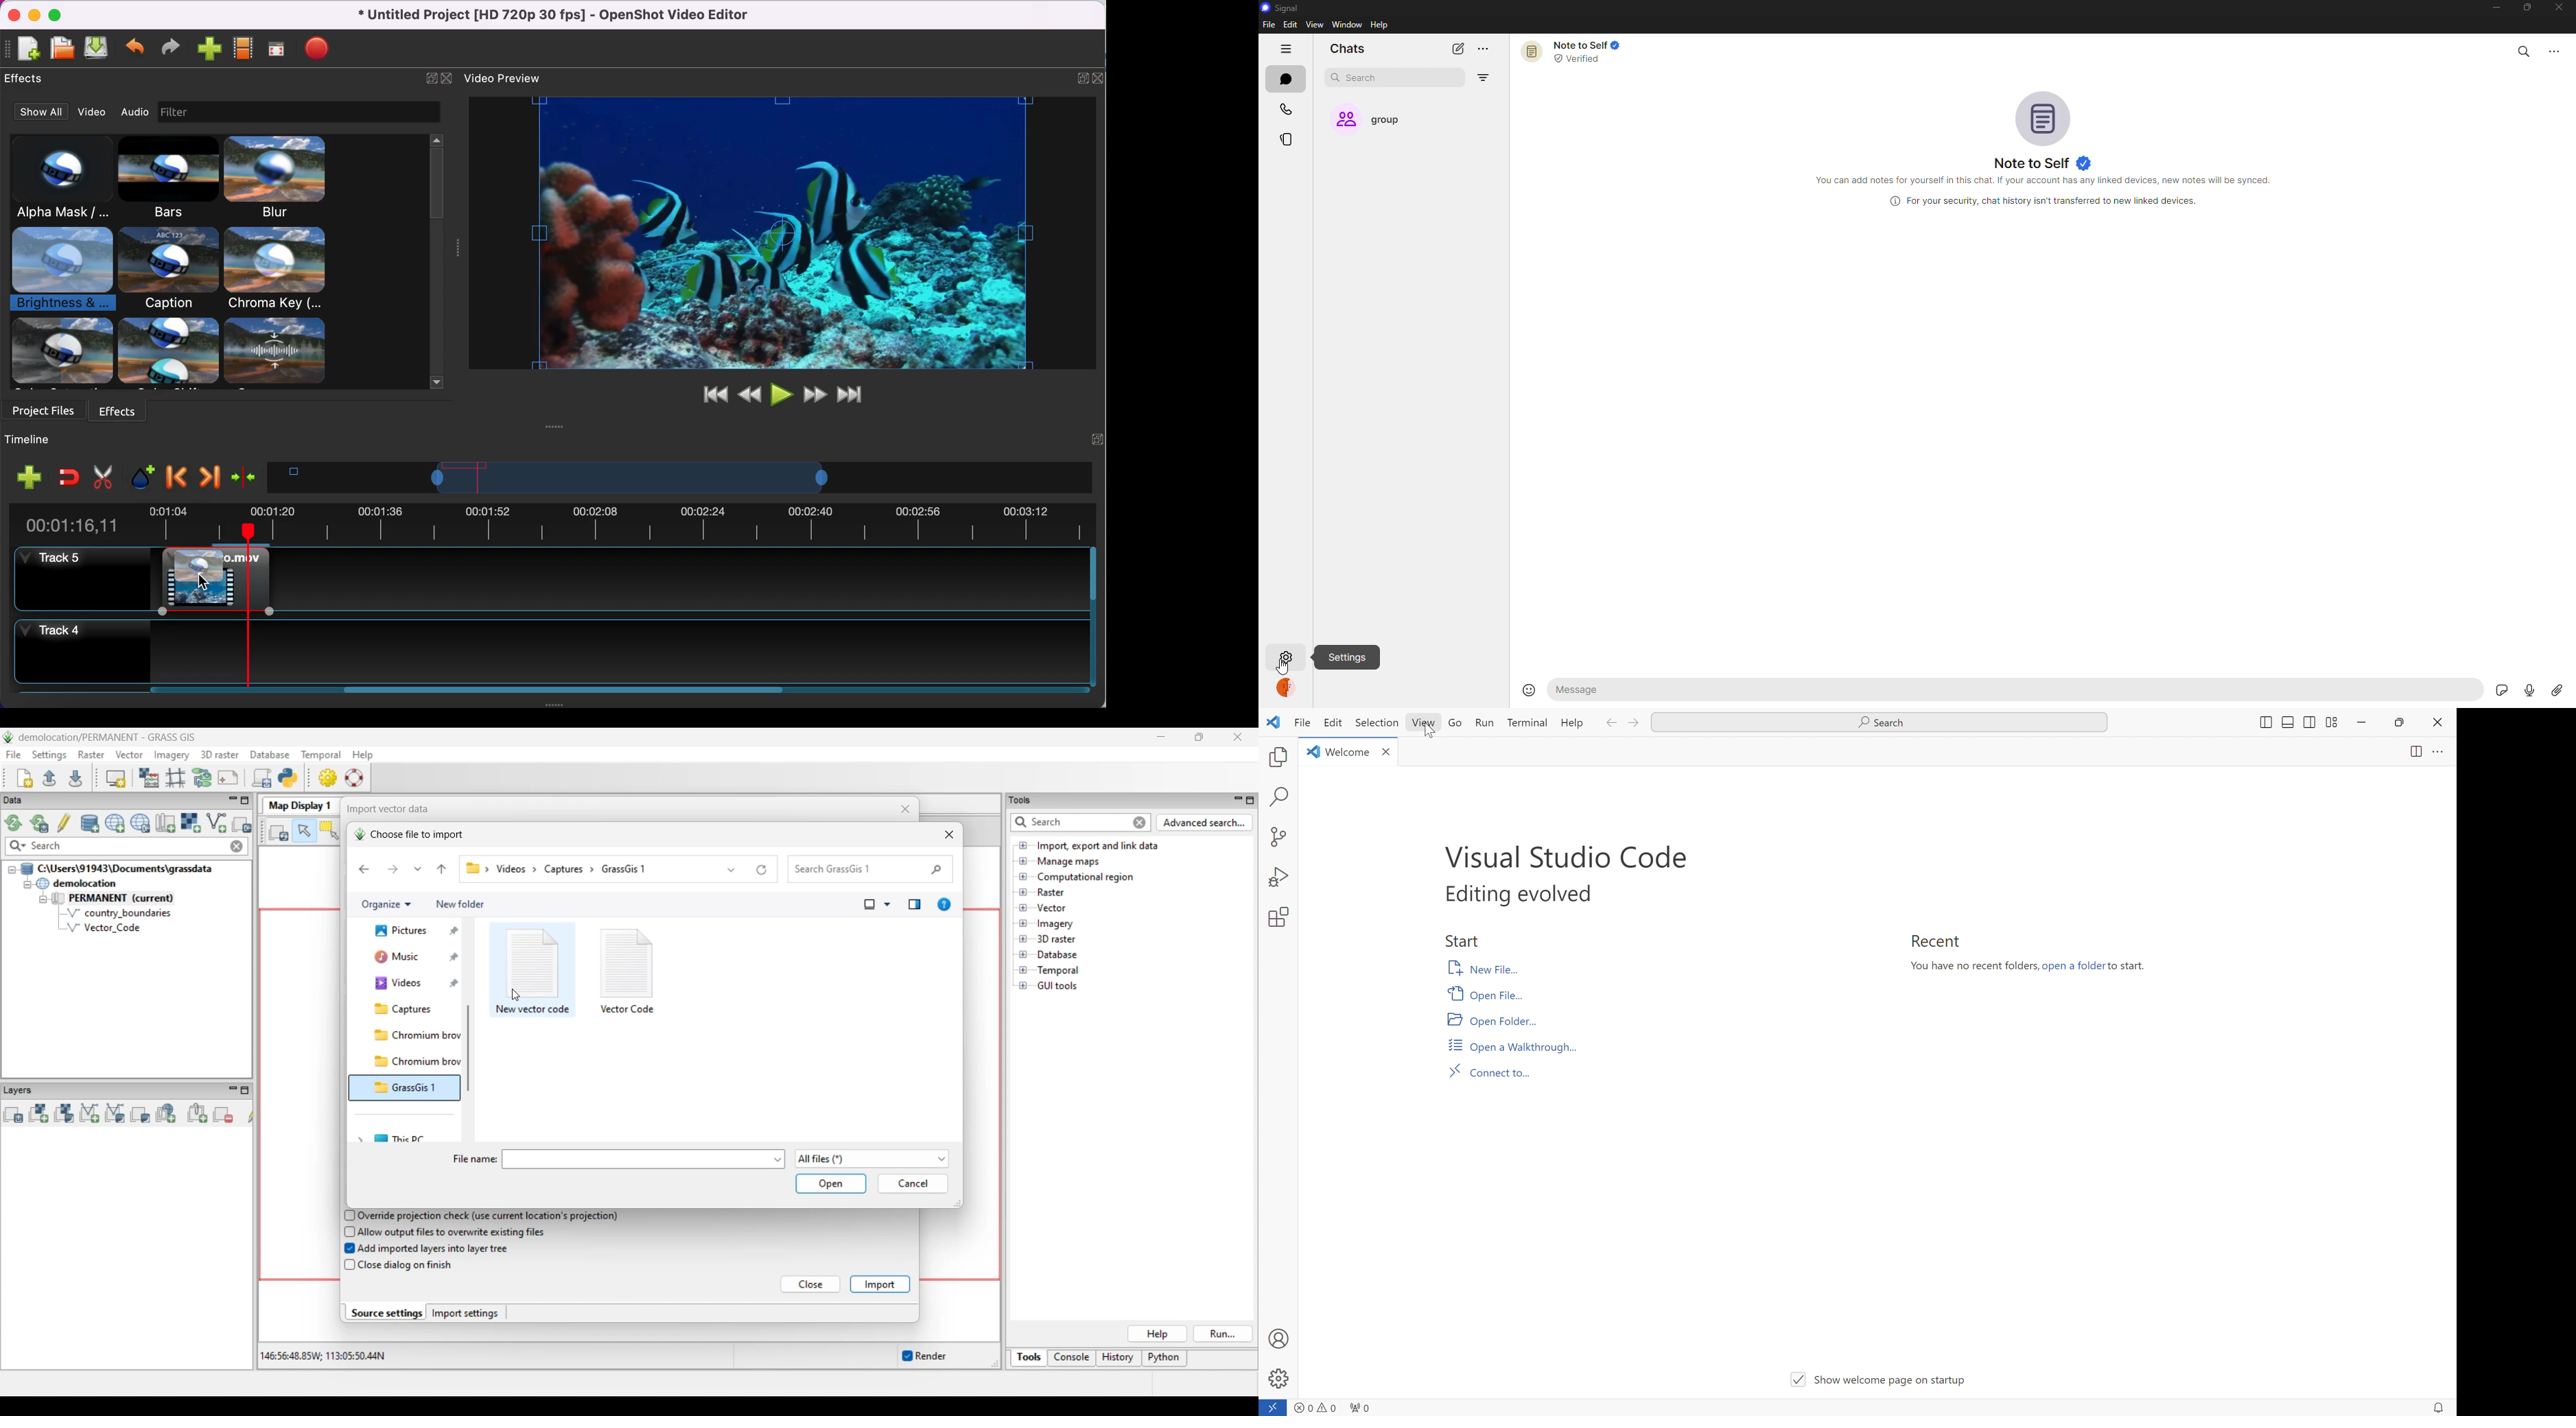 This screenshot has width=2576, height=1428. What do you see at coordinates (2524, 8) in the screenshot?
I see `maximize` at bounding box center [2524, 8].